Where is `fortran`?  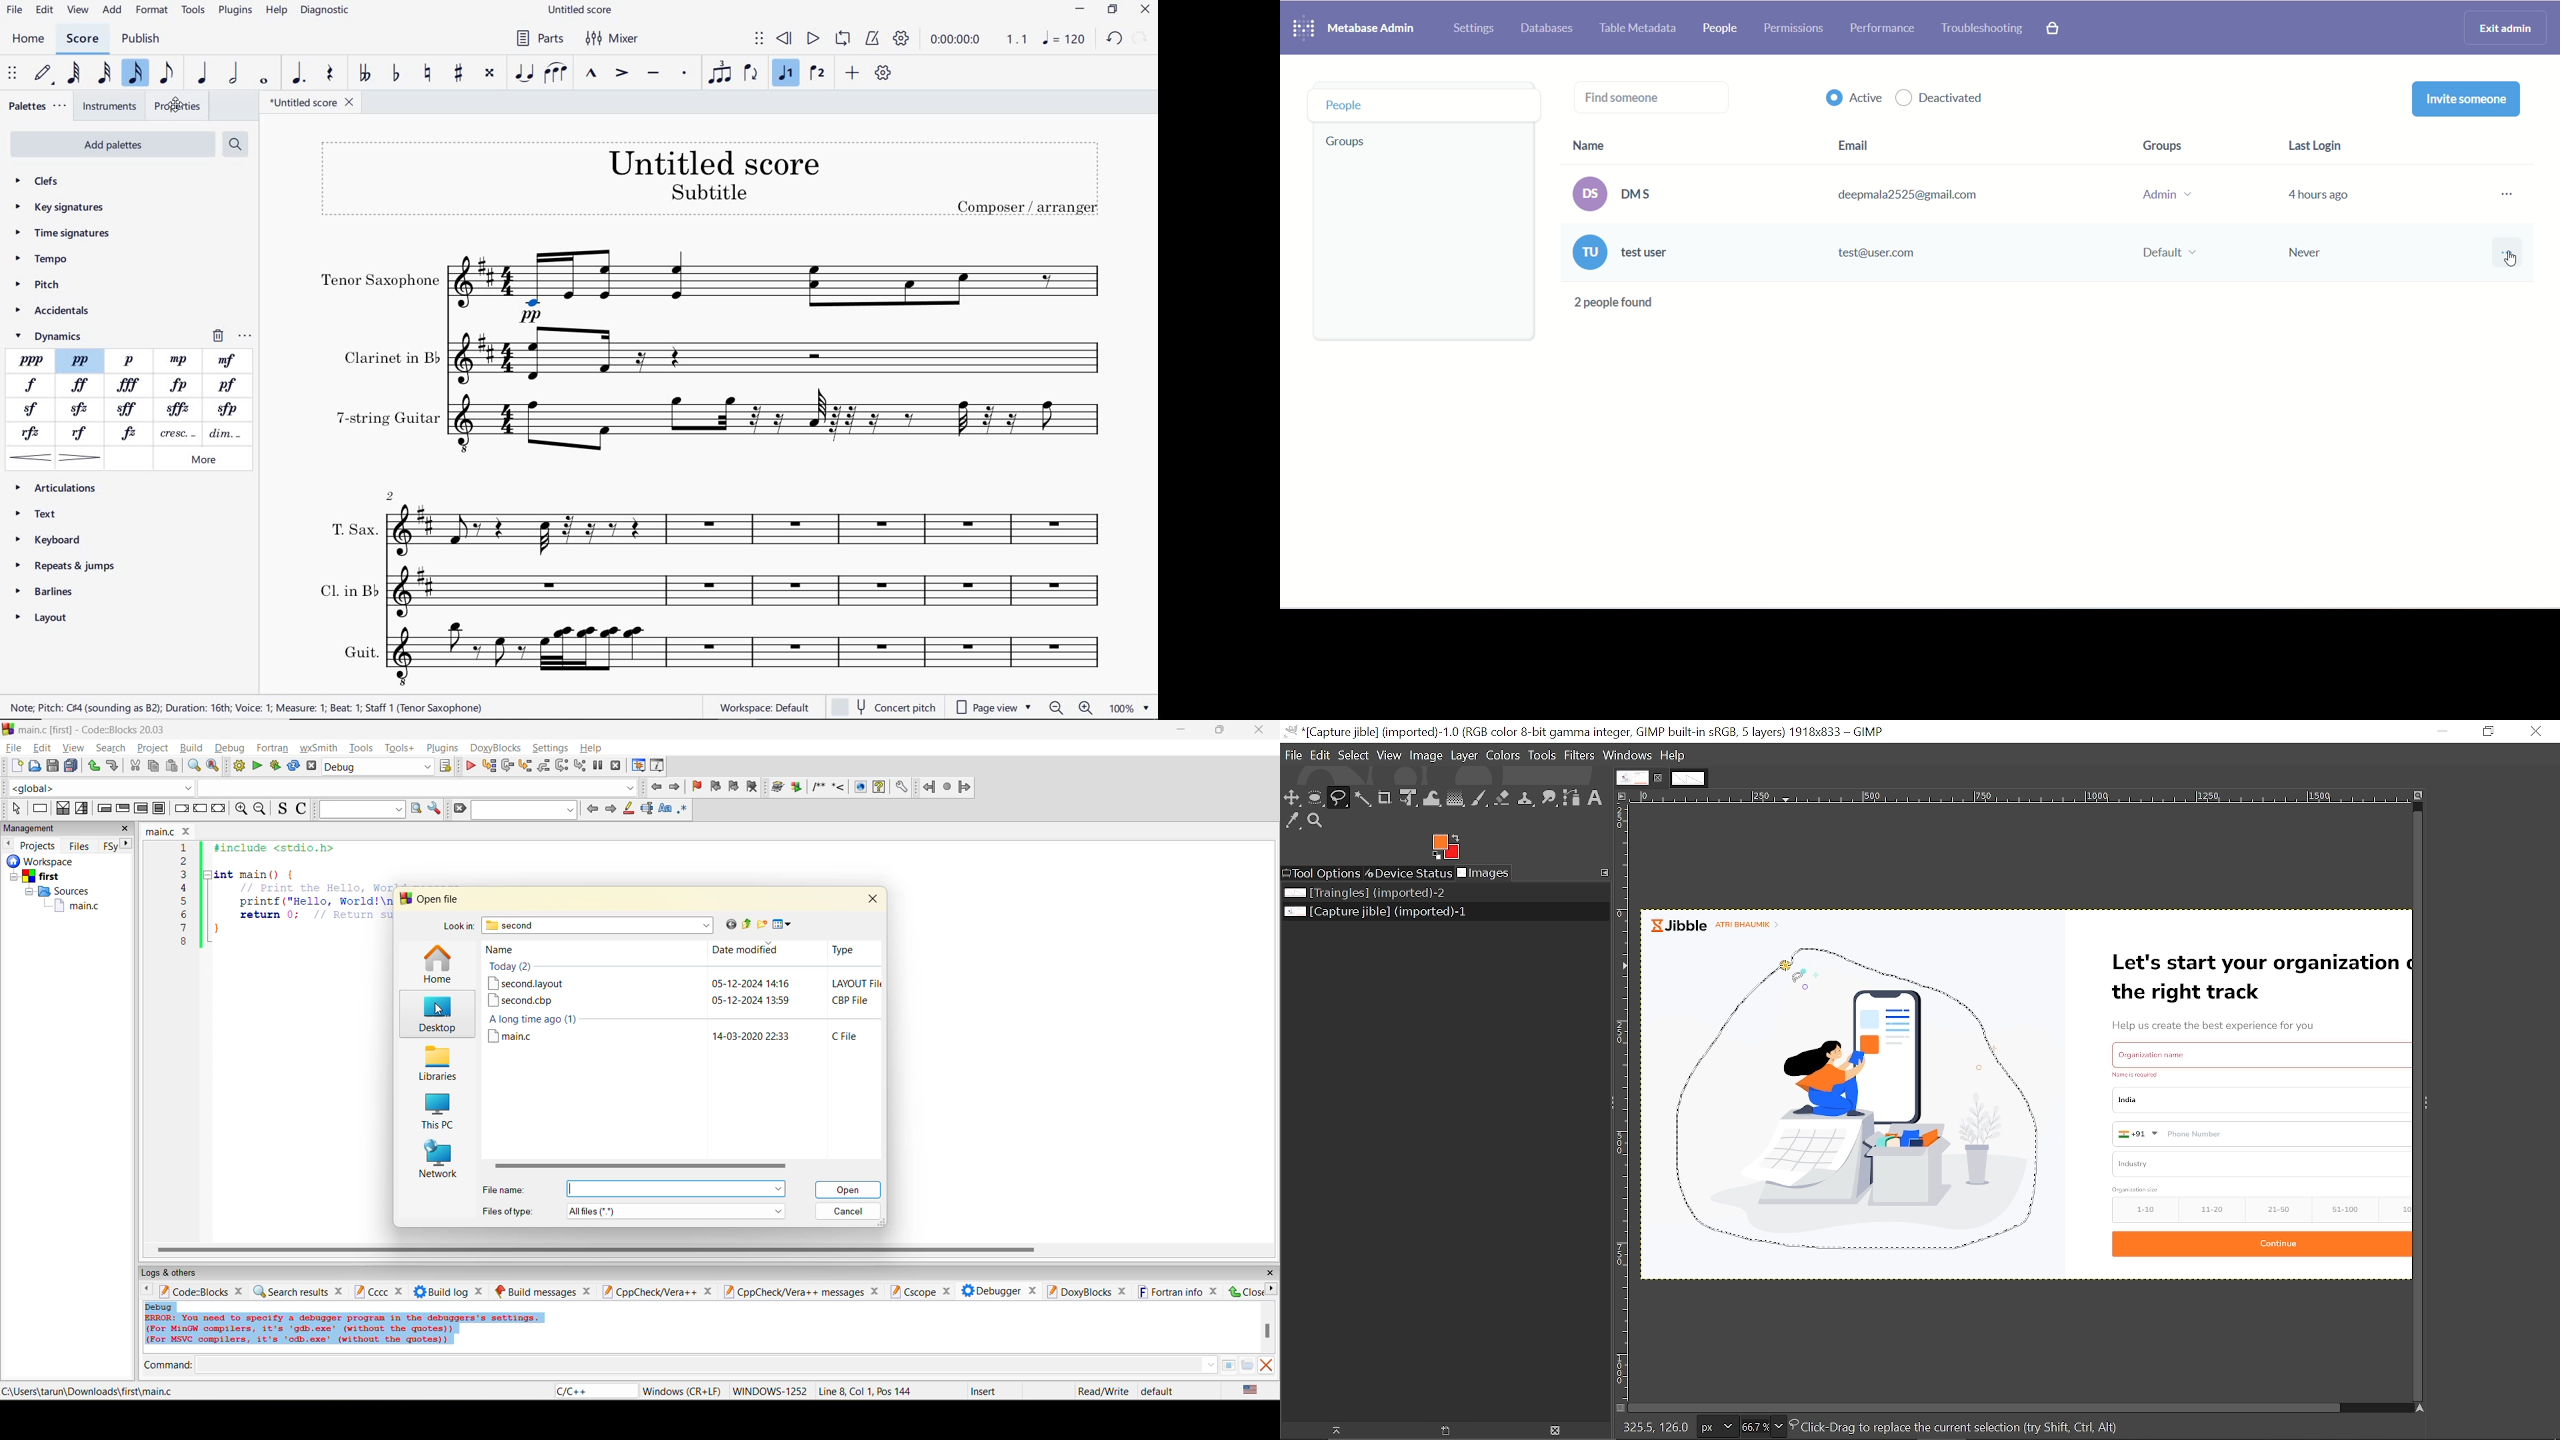 fortran is located at coordinates (273, 748).